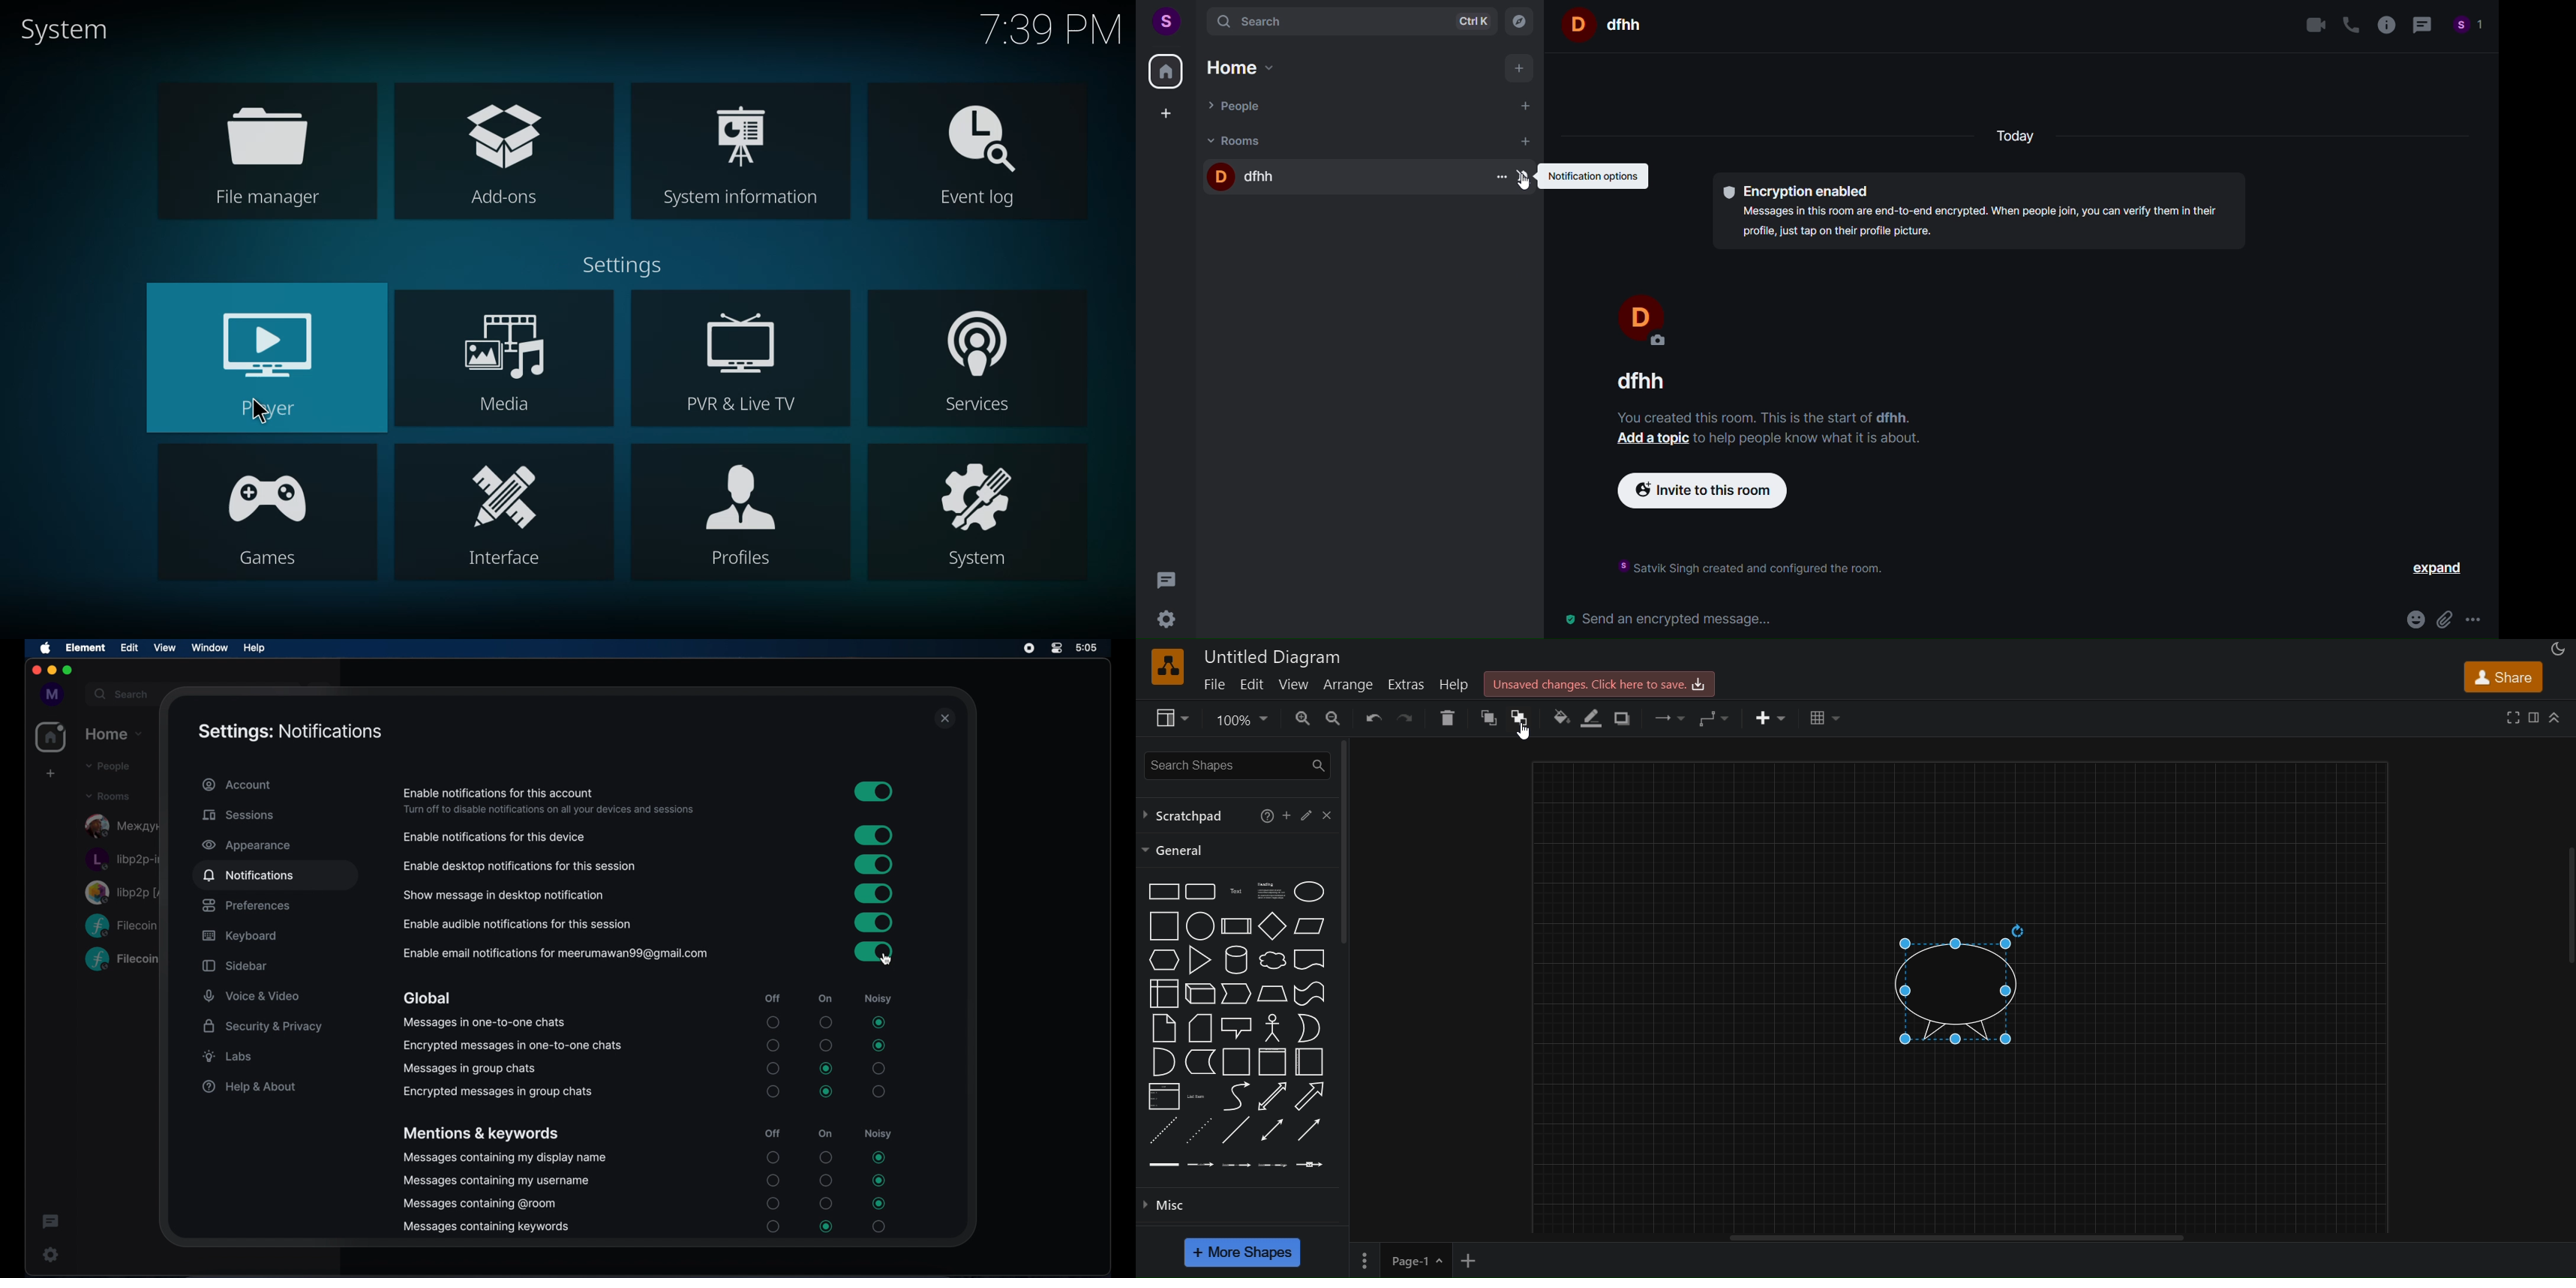 The image size is (2576, 1288). What do you see at coordinates (885, 958) in the screenshot?
I see `cursor` at bounding box center [885, 958].